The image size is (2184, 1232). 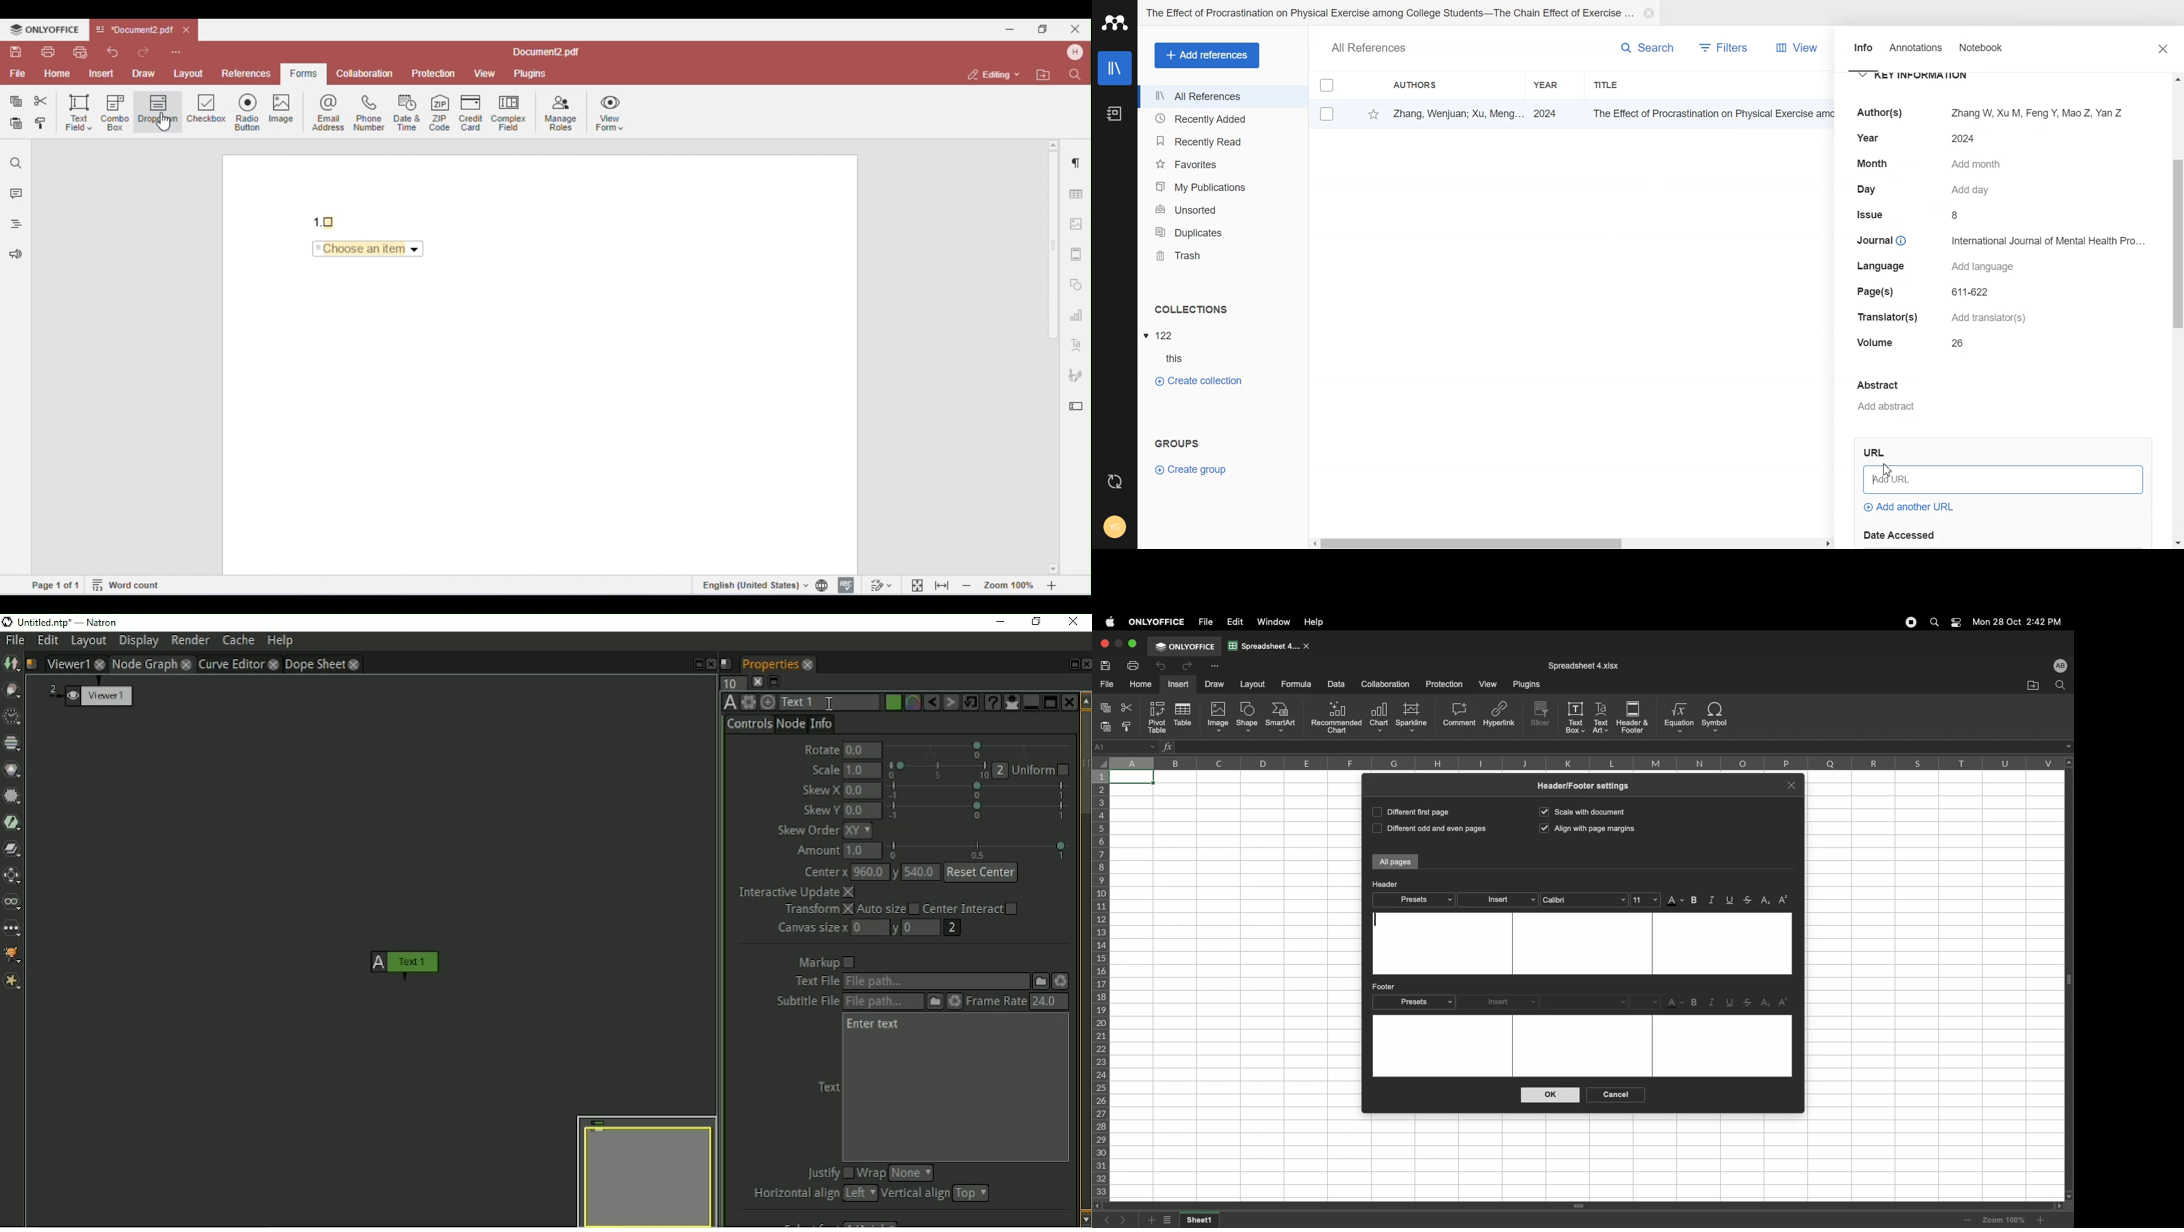 What do you see at coordinates (1576, 717) in the screenshot?
I see `Text box` at bounding box center [1576, 717].